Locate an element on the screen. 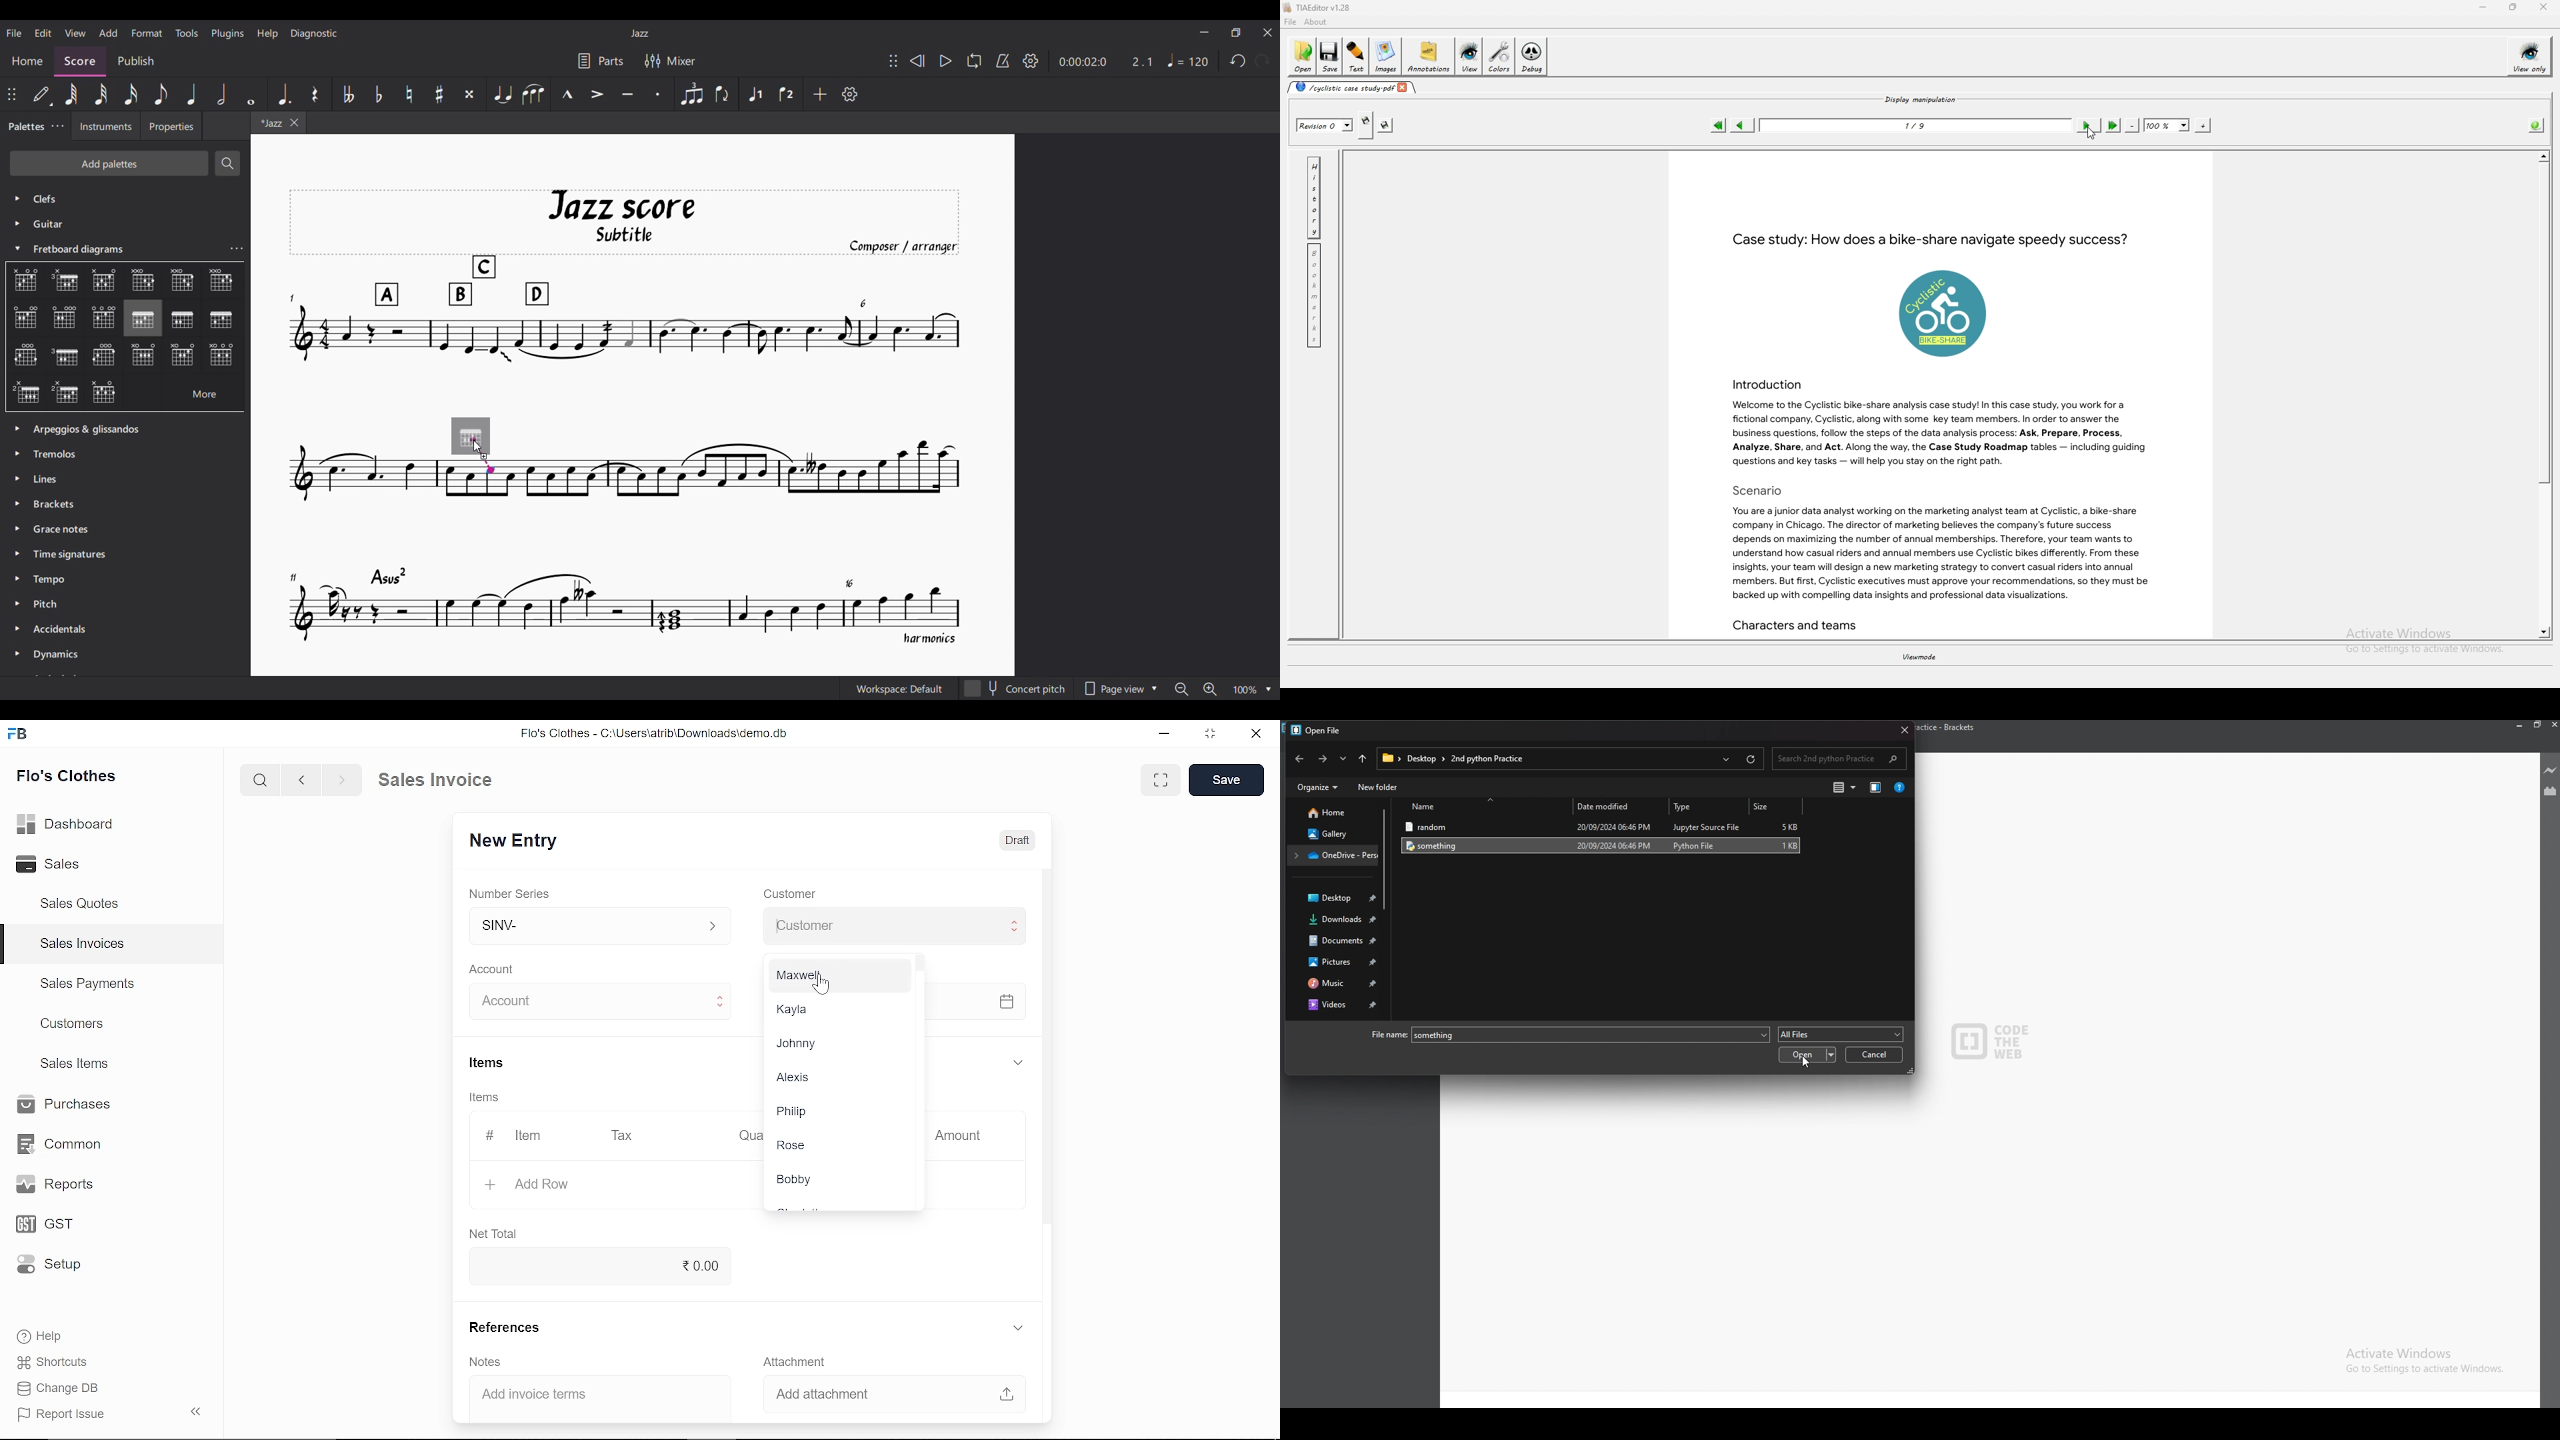 The image size is (2576, 1456). Insert Customer is located at coordinates (890, 926).